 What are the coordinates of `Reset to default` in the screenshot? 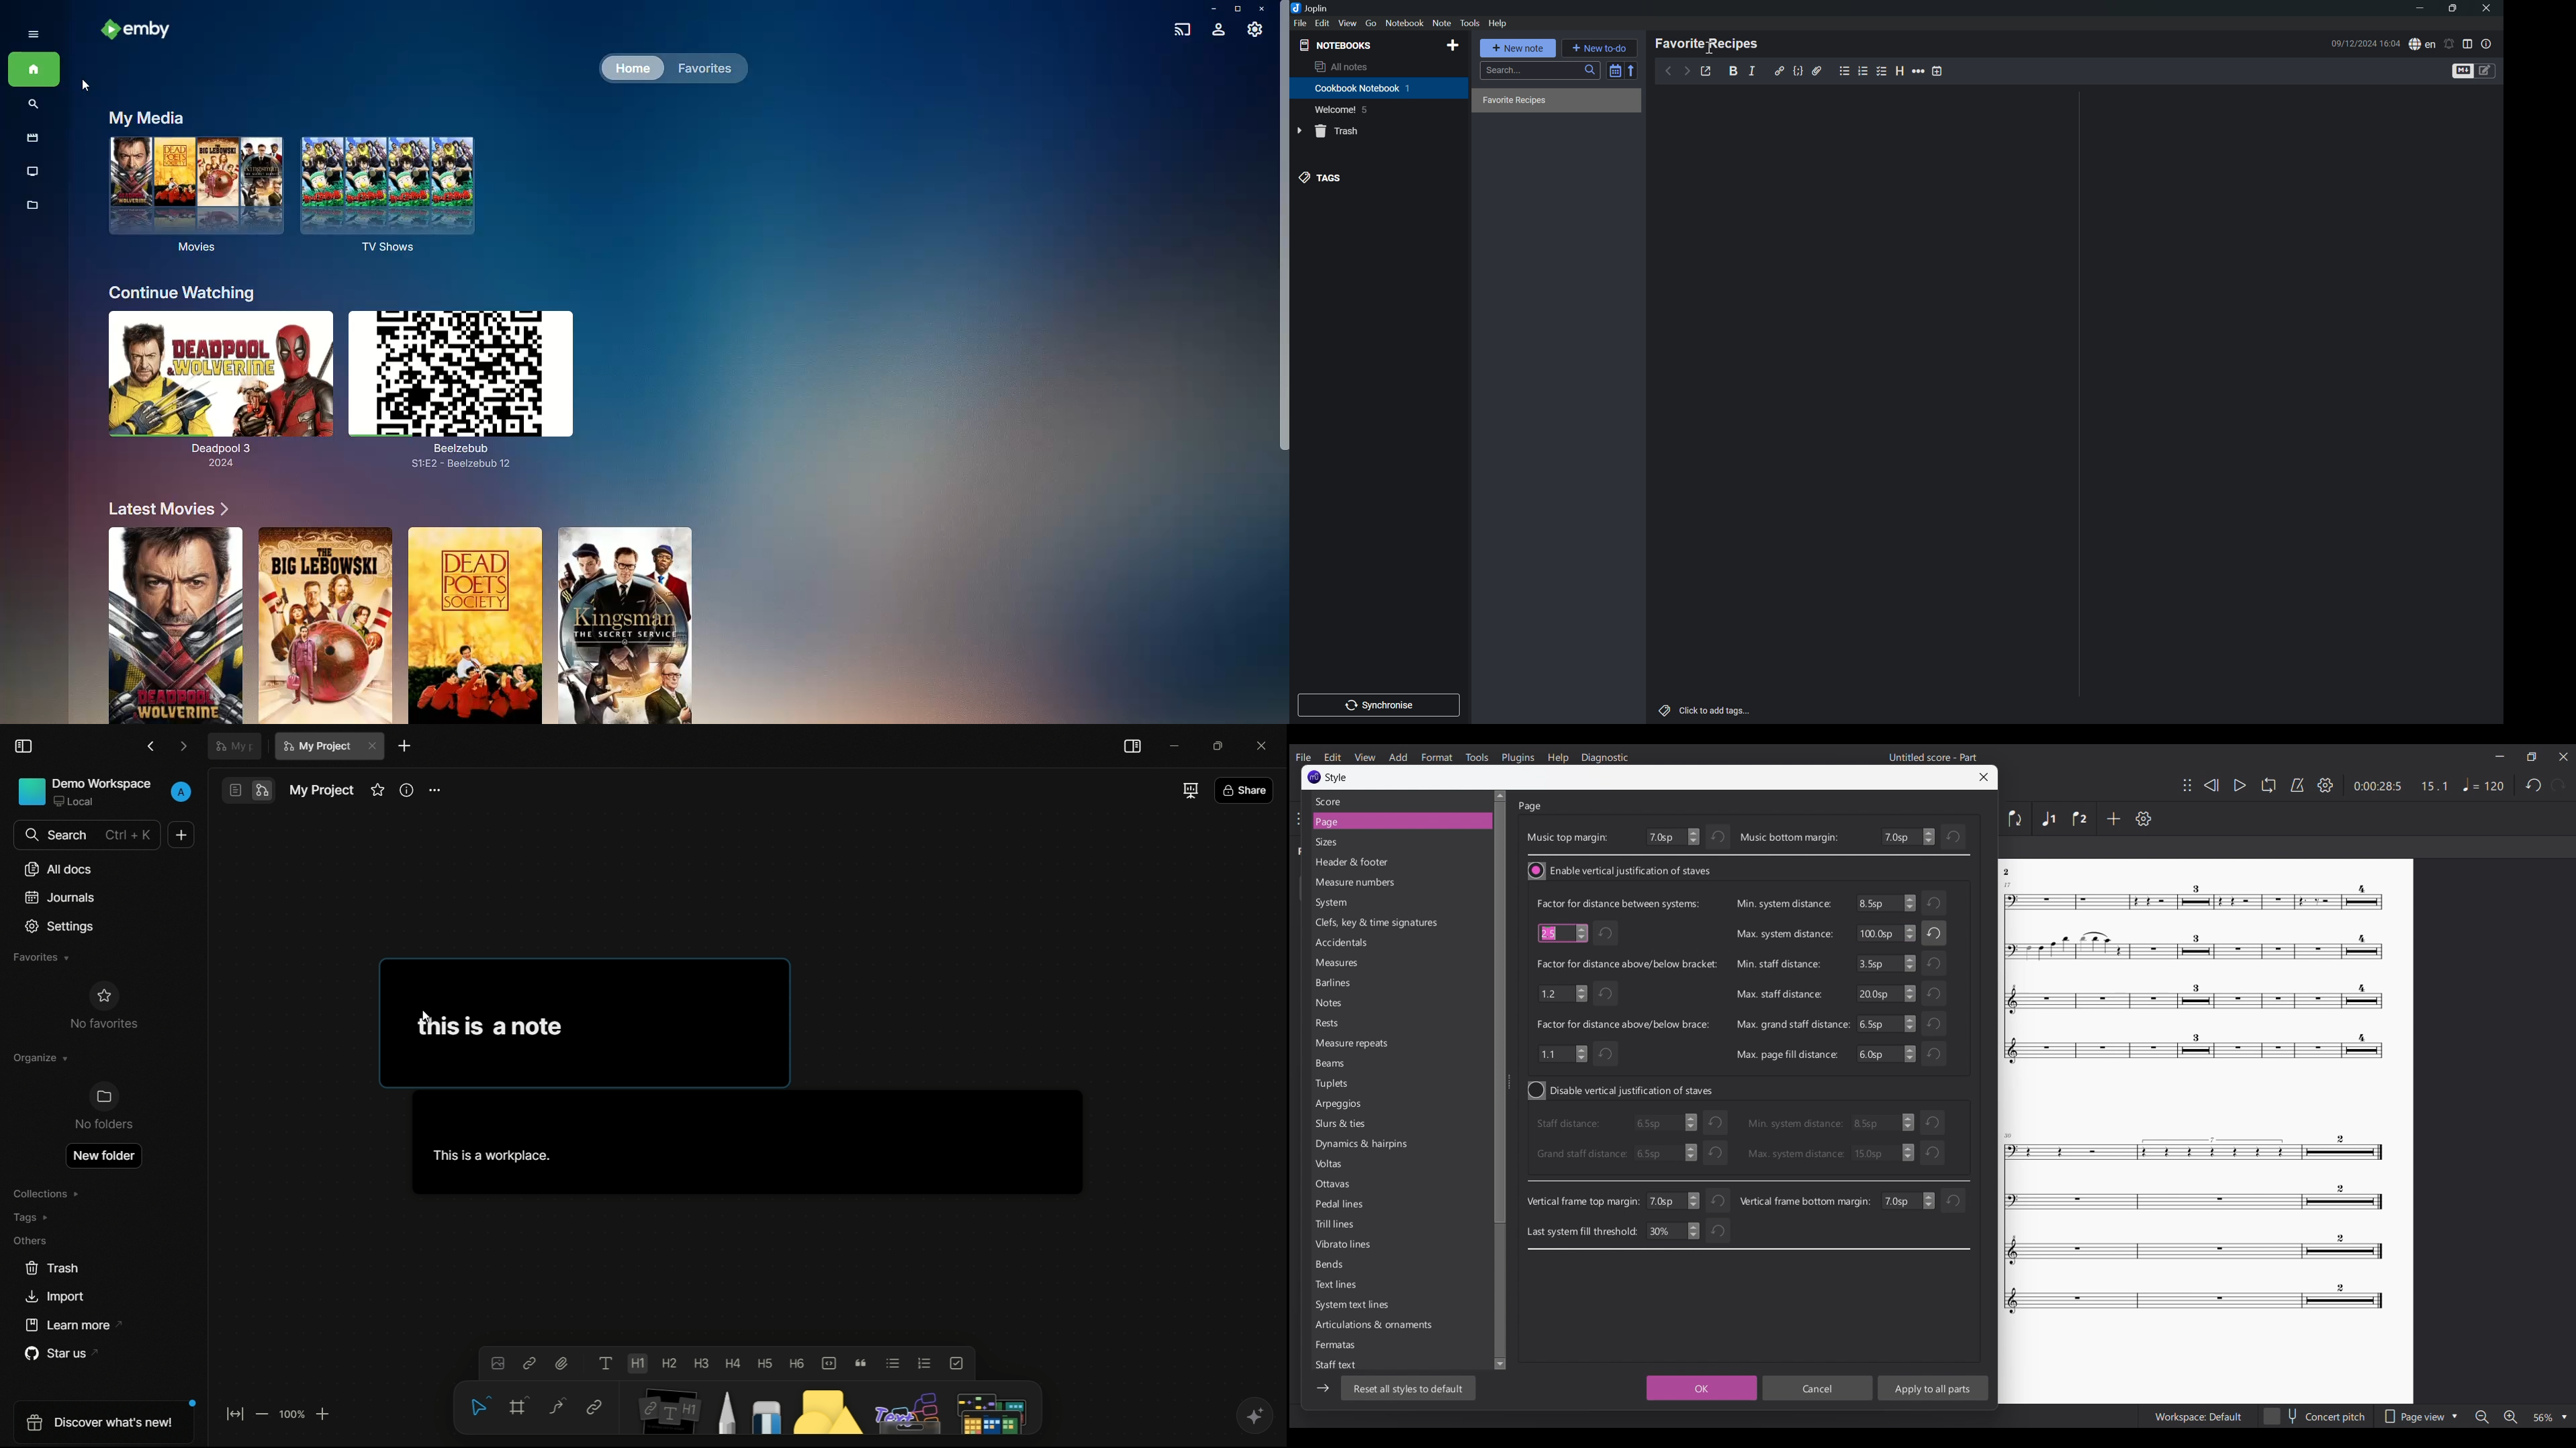 It's located at (1408, 1388).